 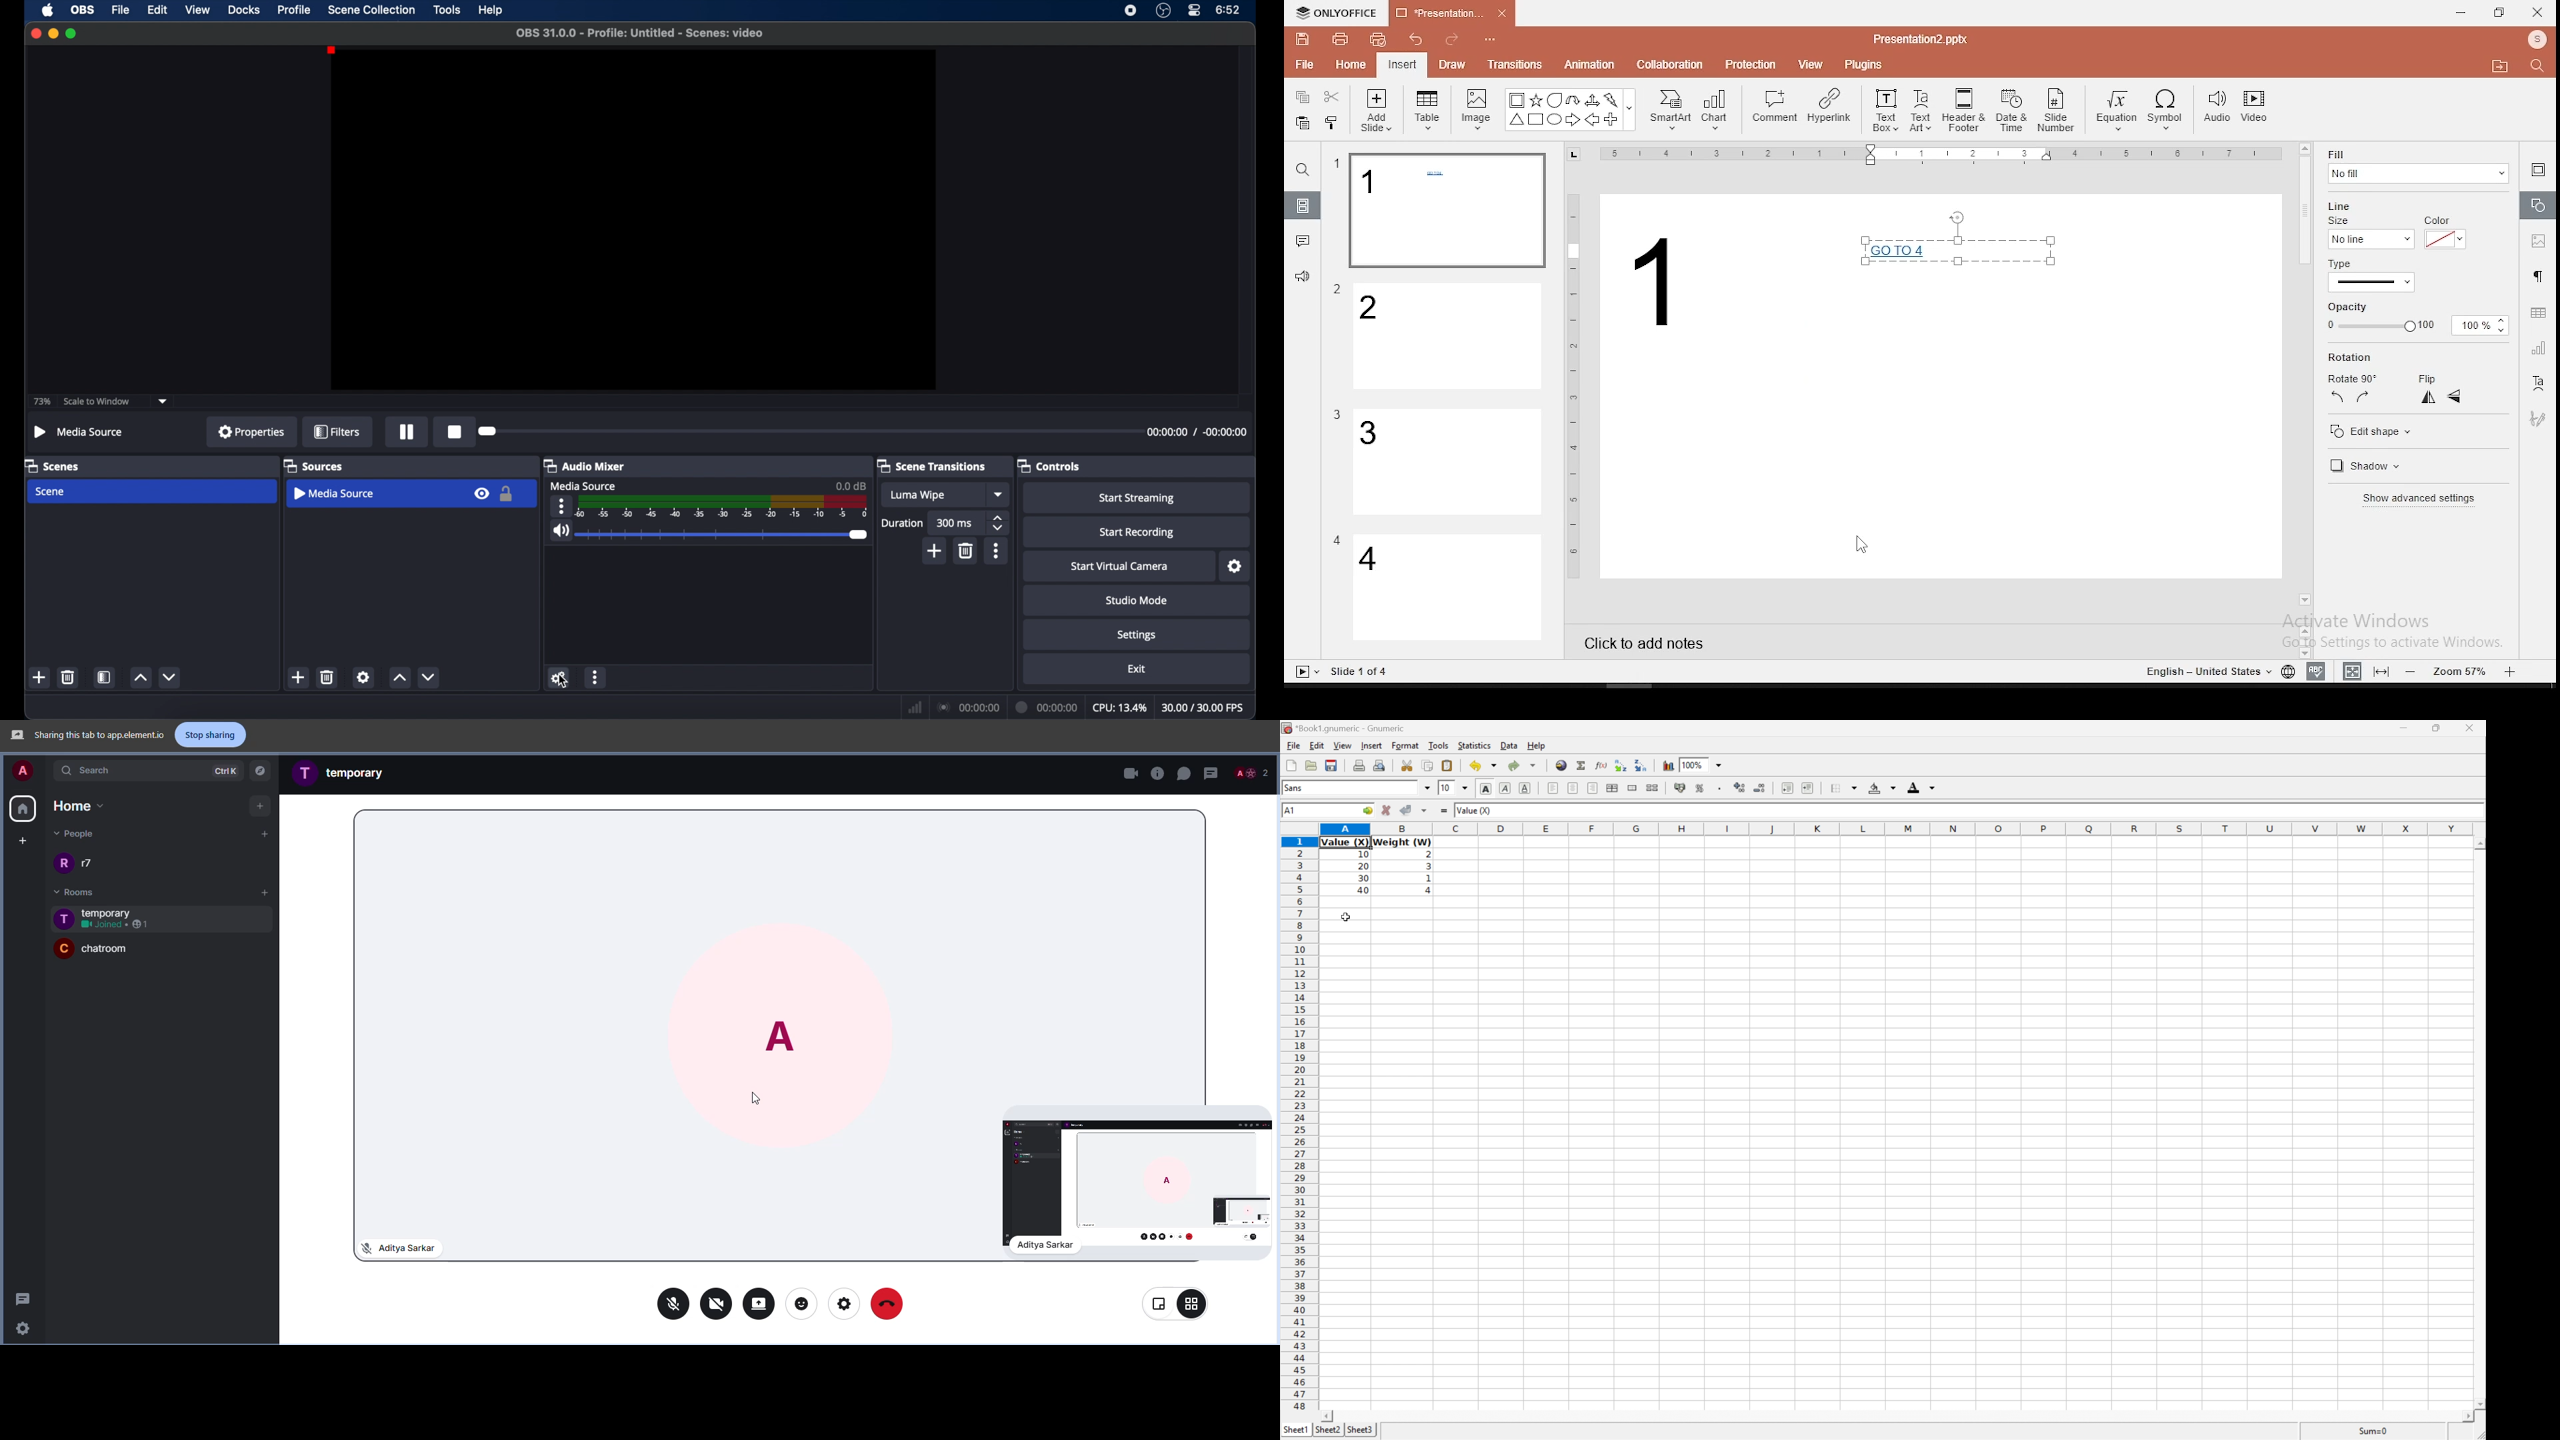 What do you see at coordinates (53, 33) in the screenshot?
I see `minimize` at bounding box center [53, 33].